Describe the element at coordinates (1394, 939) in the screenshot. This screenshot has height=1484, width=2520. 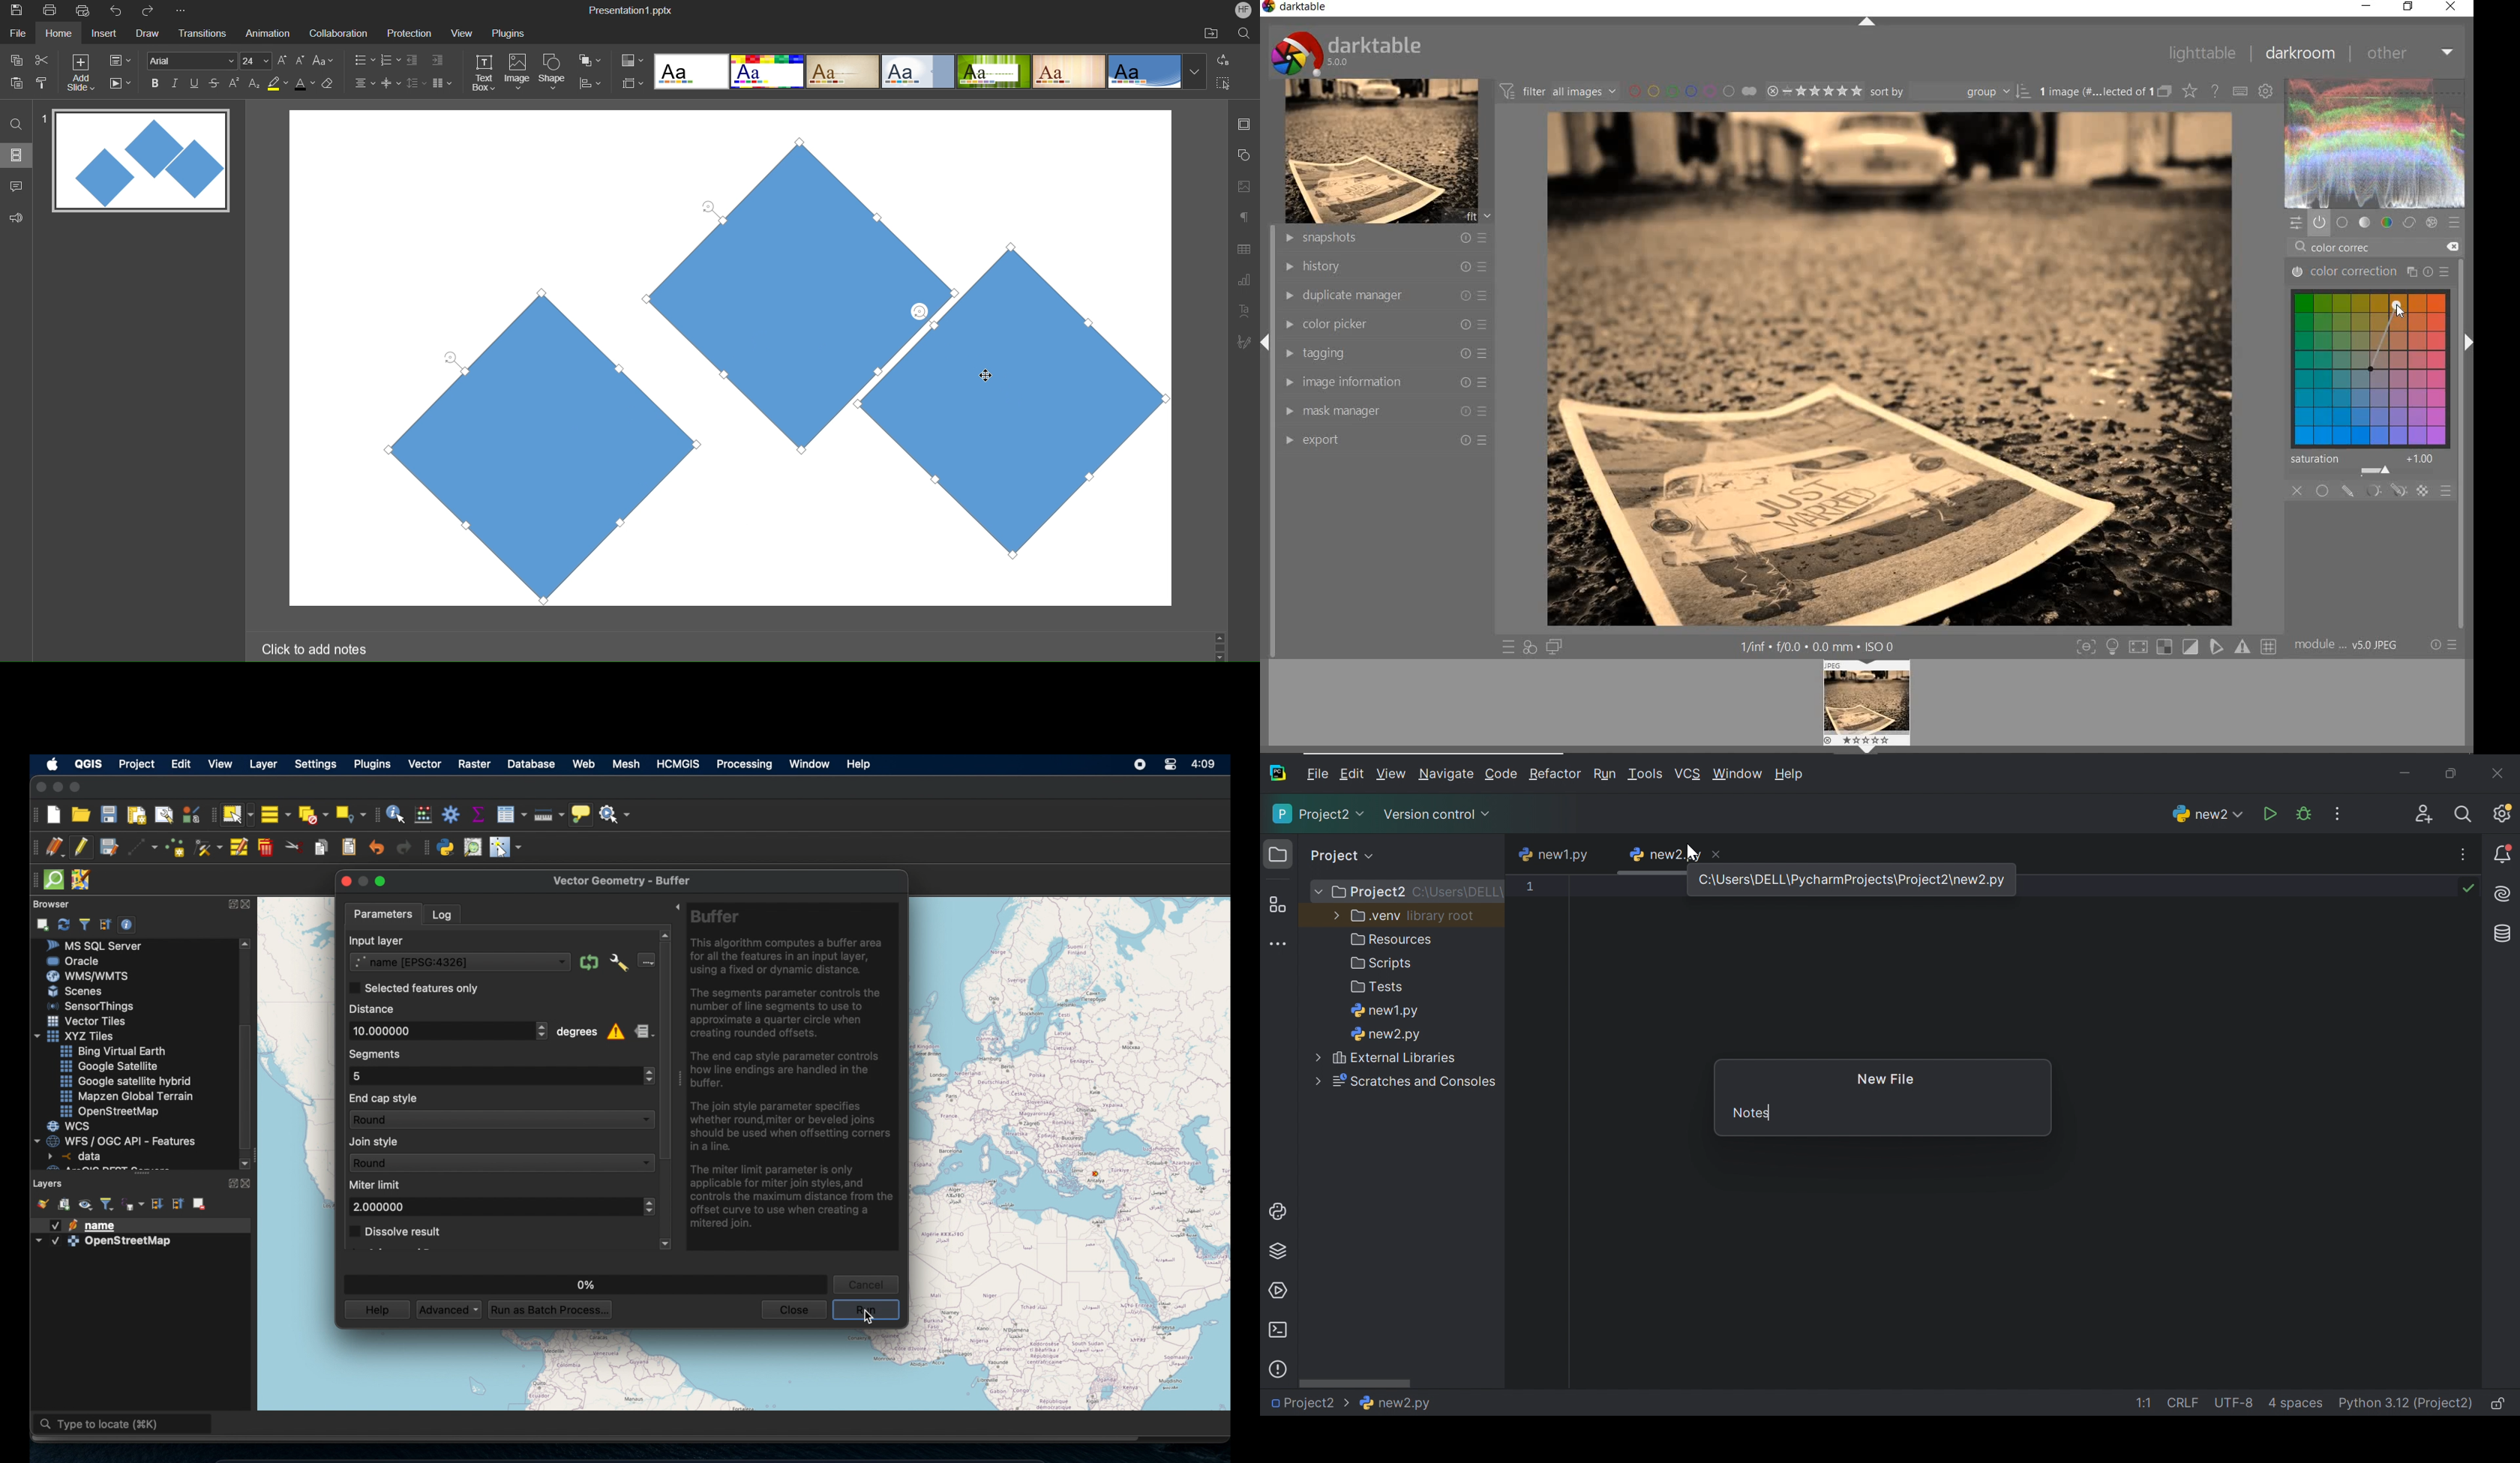
I see `Resources` at that location.